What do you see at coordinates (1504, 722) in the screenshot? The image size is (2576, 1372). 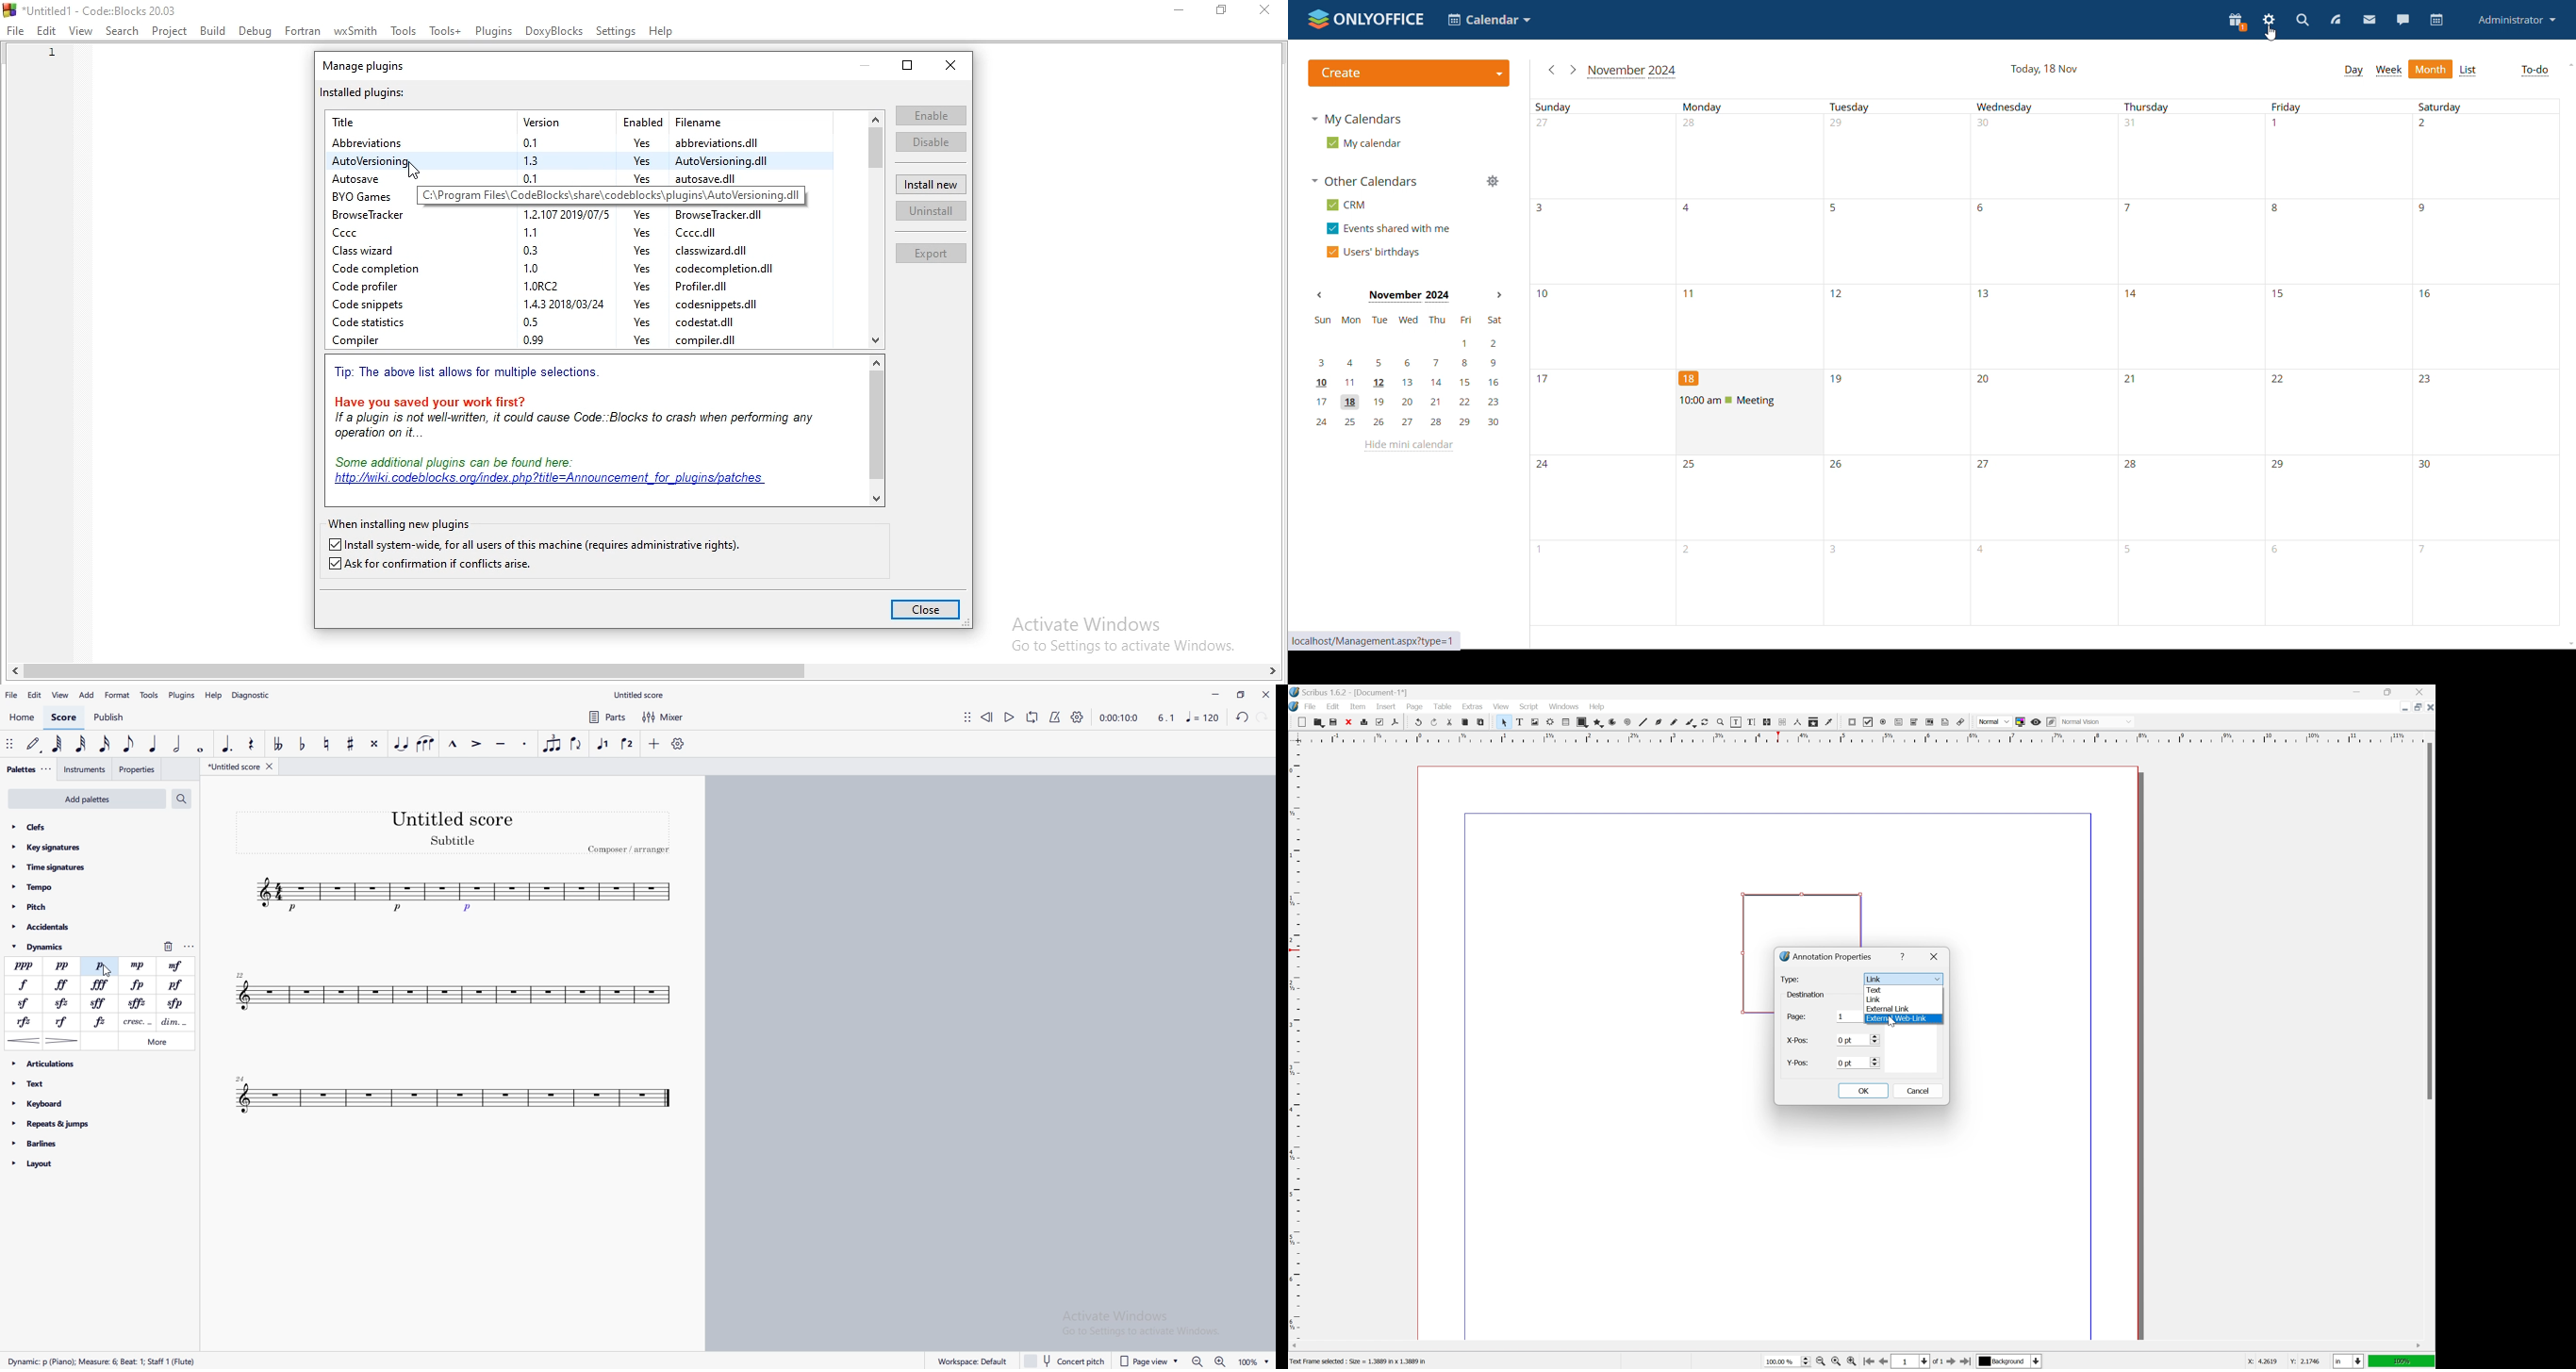 I see `select item` at bounding box center [1504, 722].